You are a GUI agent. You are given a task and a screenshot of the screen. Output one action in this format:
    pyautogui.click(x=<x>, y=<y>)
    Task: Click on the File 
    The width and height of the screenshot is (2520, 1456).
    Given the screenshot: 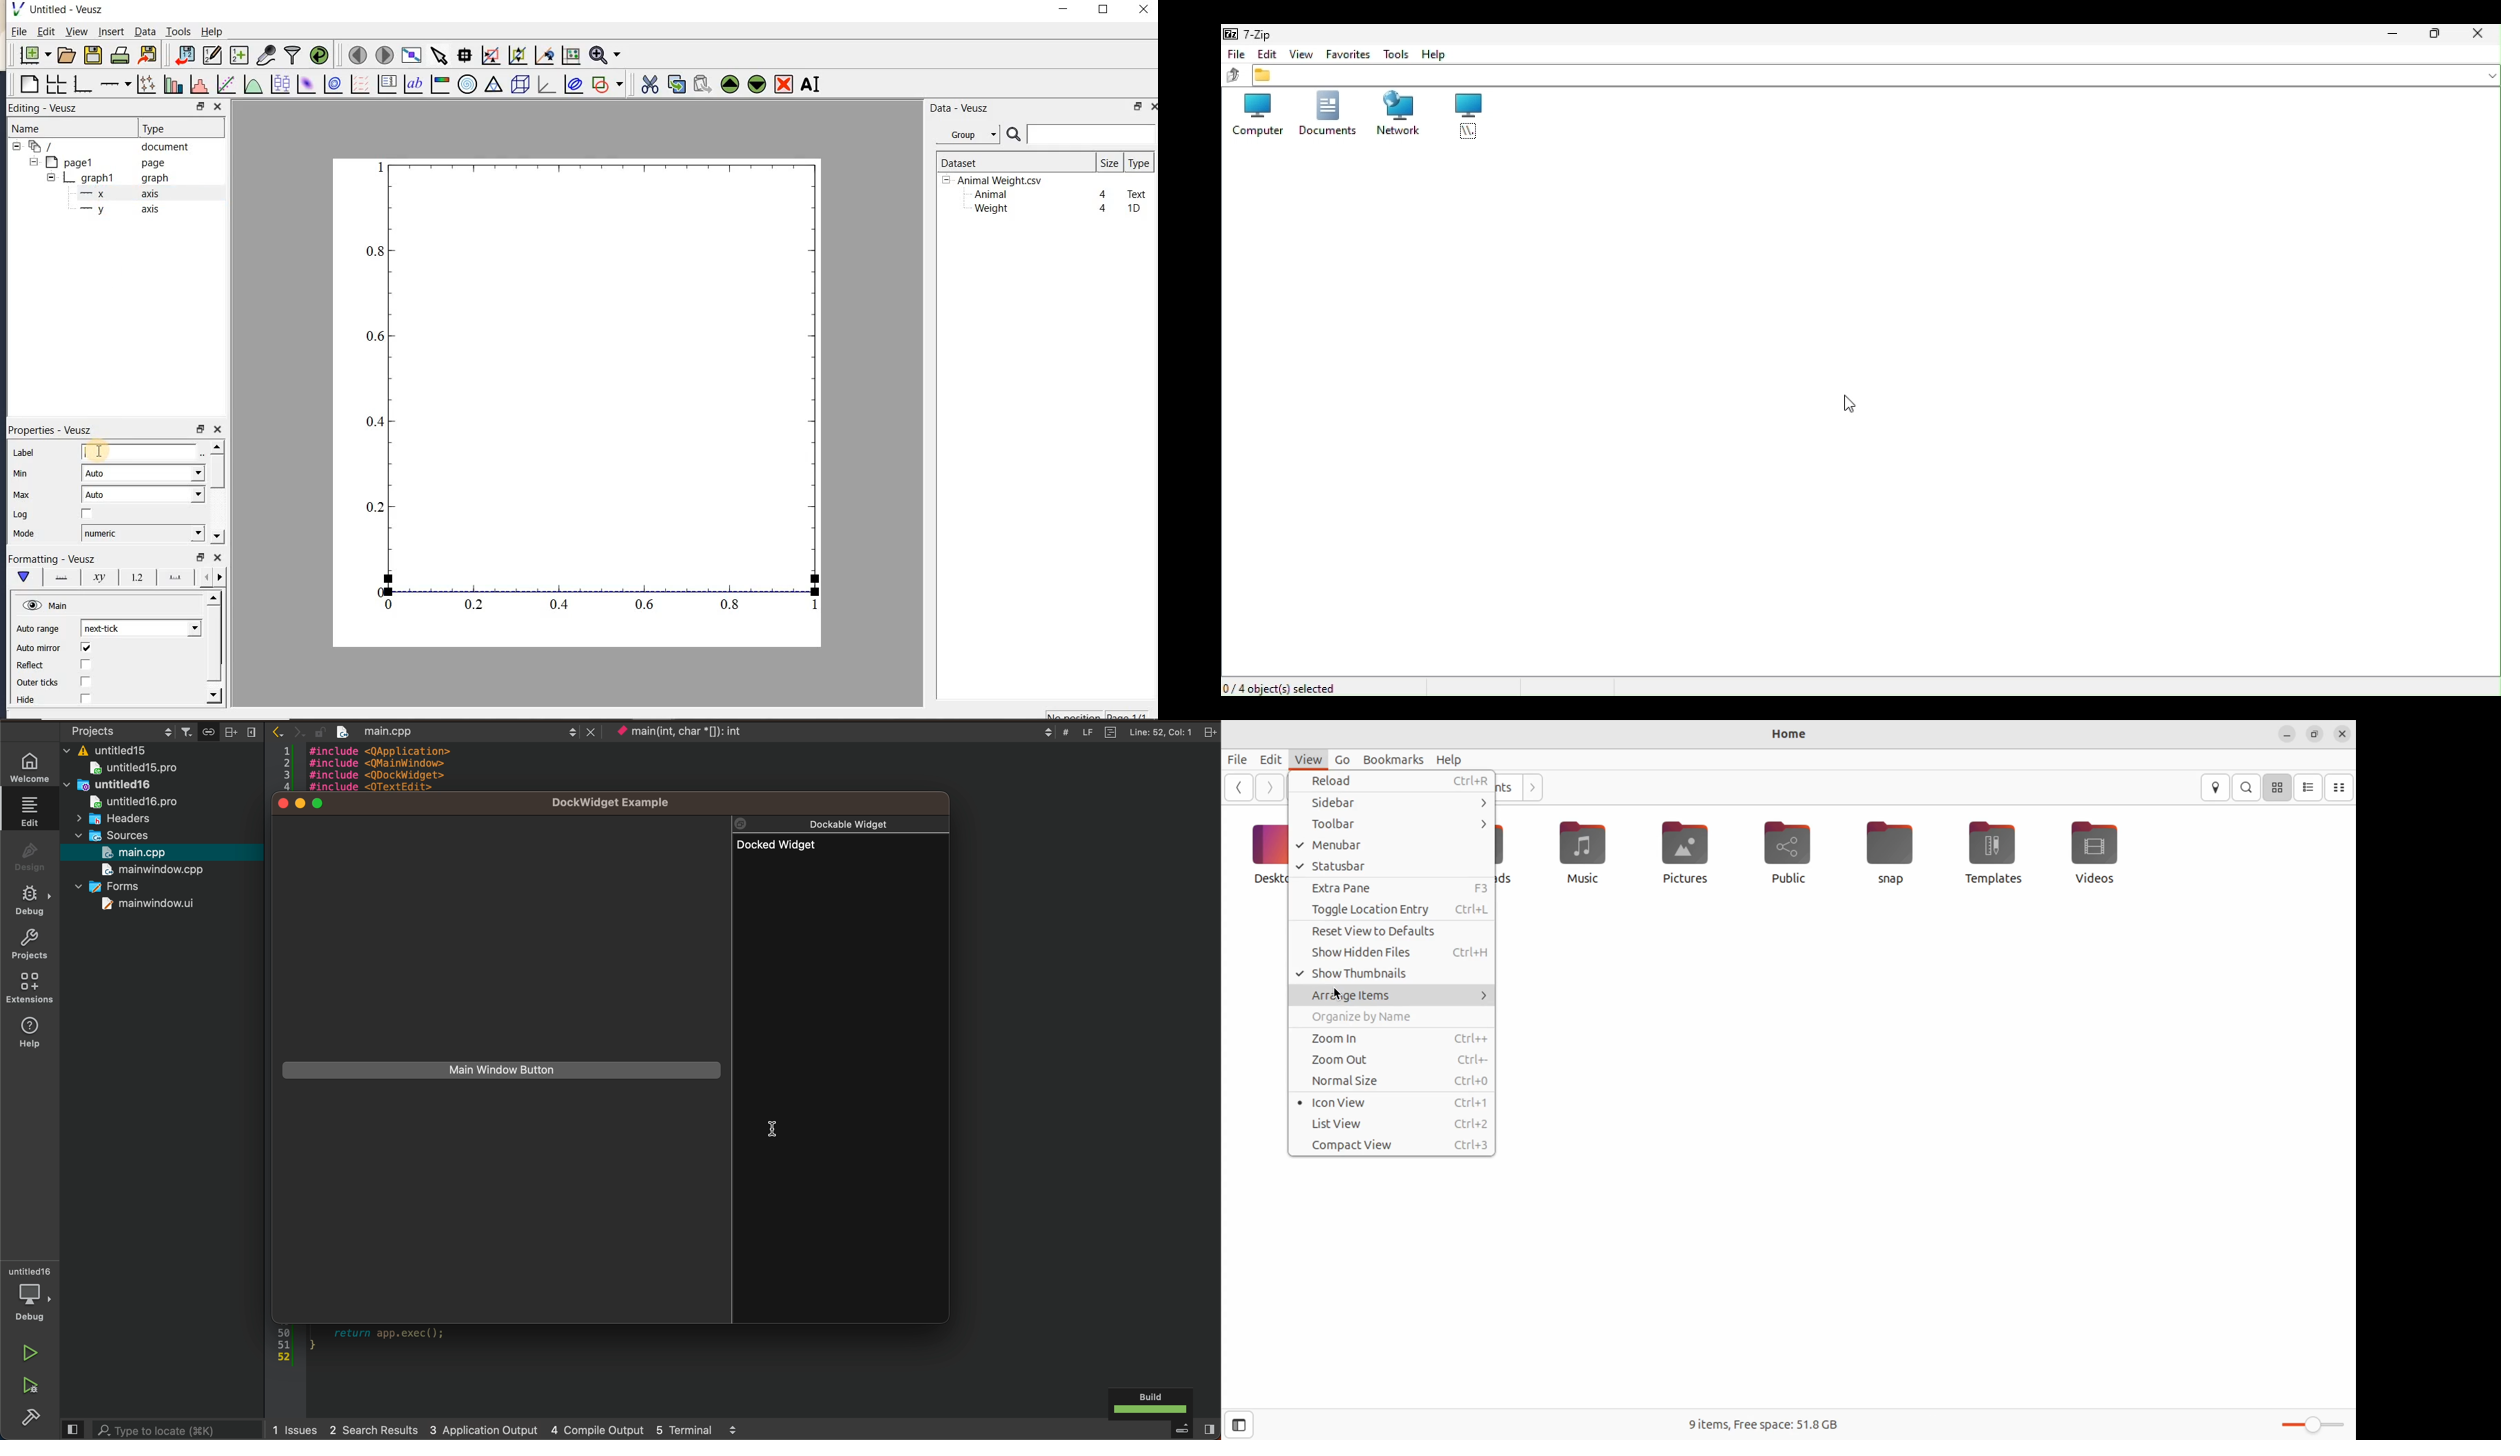 What is the action you would take?
    pyautogui.click(x=1235, y=56)
    